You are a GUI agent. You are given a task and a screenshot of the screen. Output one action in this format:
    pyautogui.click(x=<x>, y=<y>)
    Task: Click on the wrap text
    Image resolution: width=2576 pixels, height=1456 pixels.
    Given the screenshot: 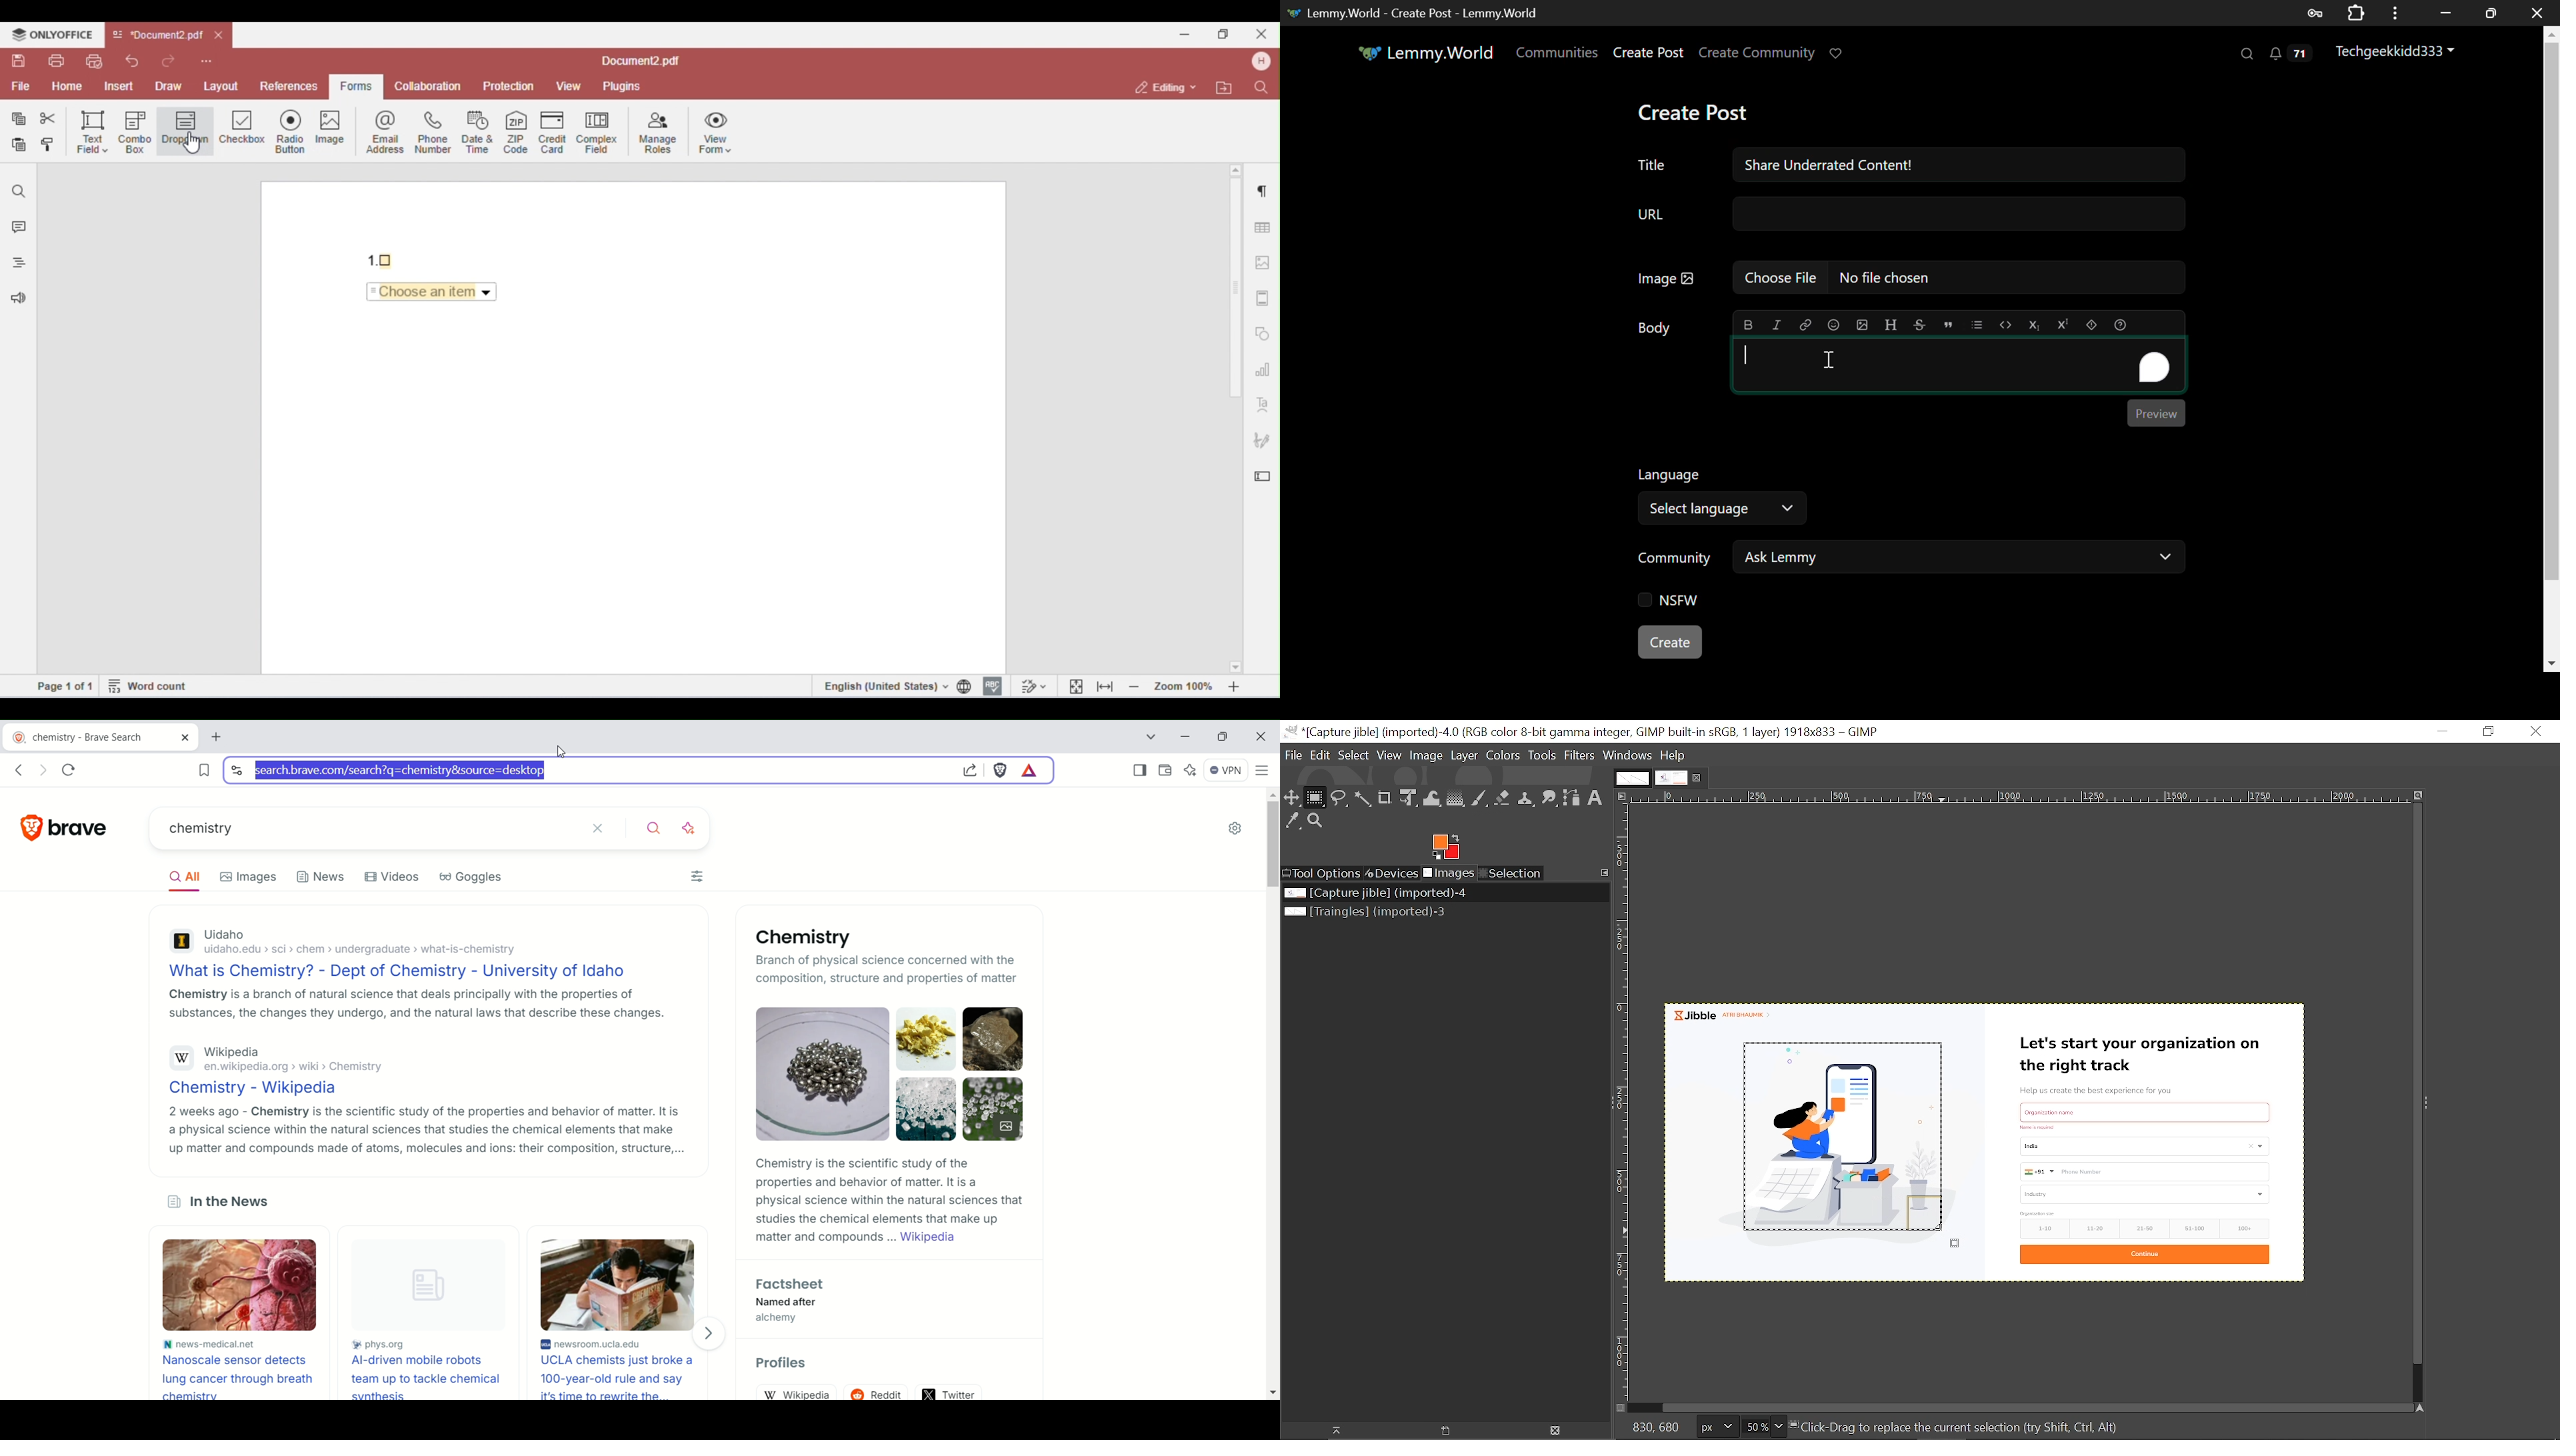 What is the action you would take?
    pyautogui.click(x=1431, y=796)
    